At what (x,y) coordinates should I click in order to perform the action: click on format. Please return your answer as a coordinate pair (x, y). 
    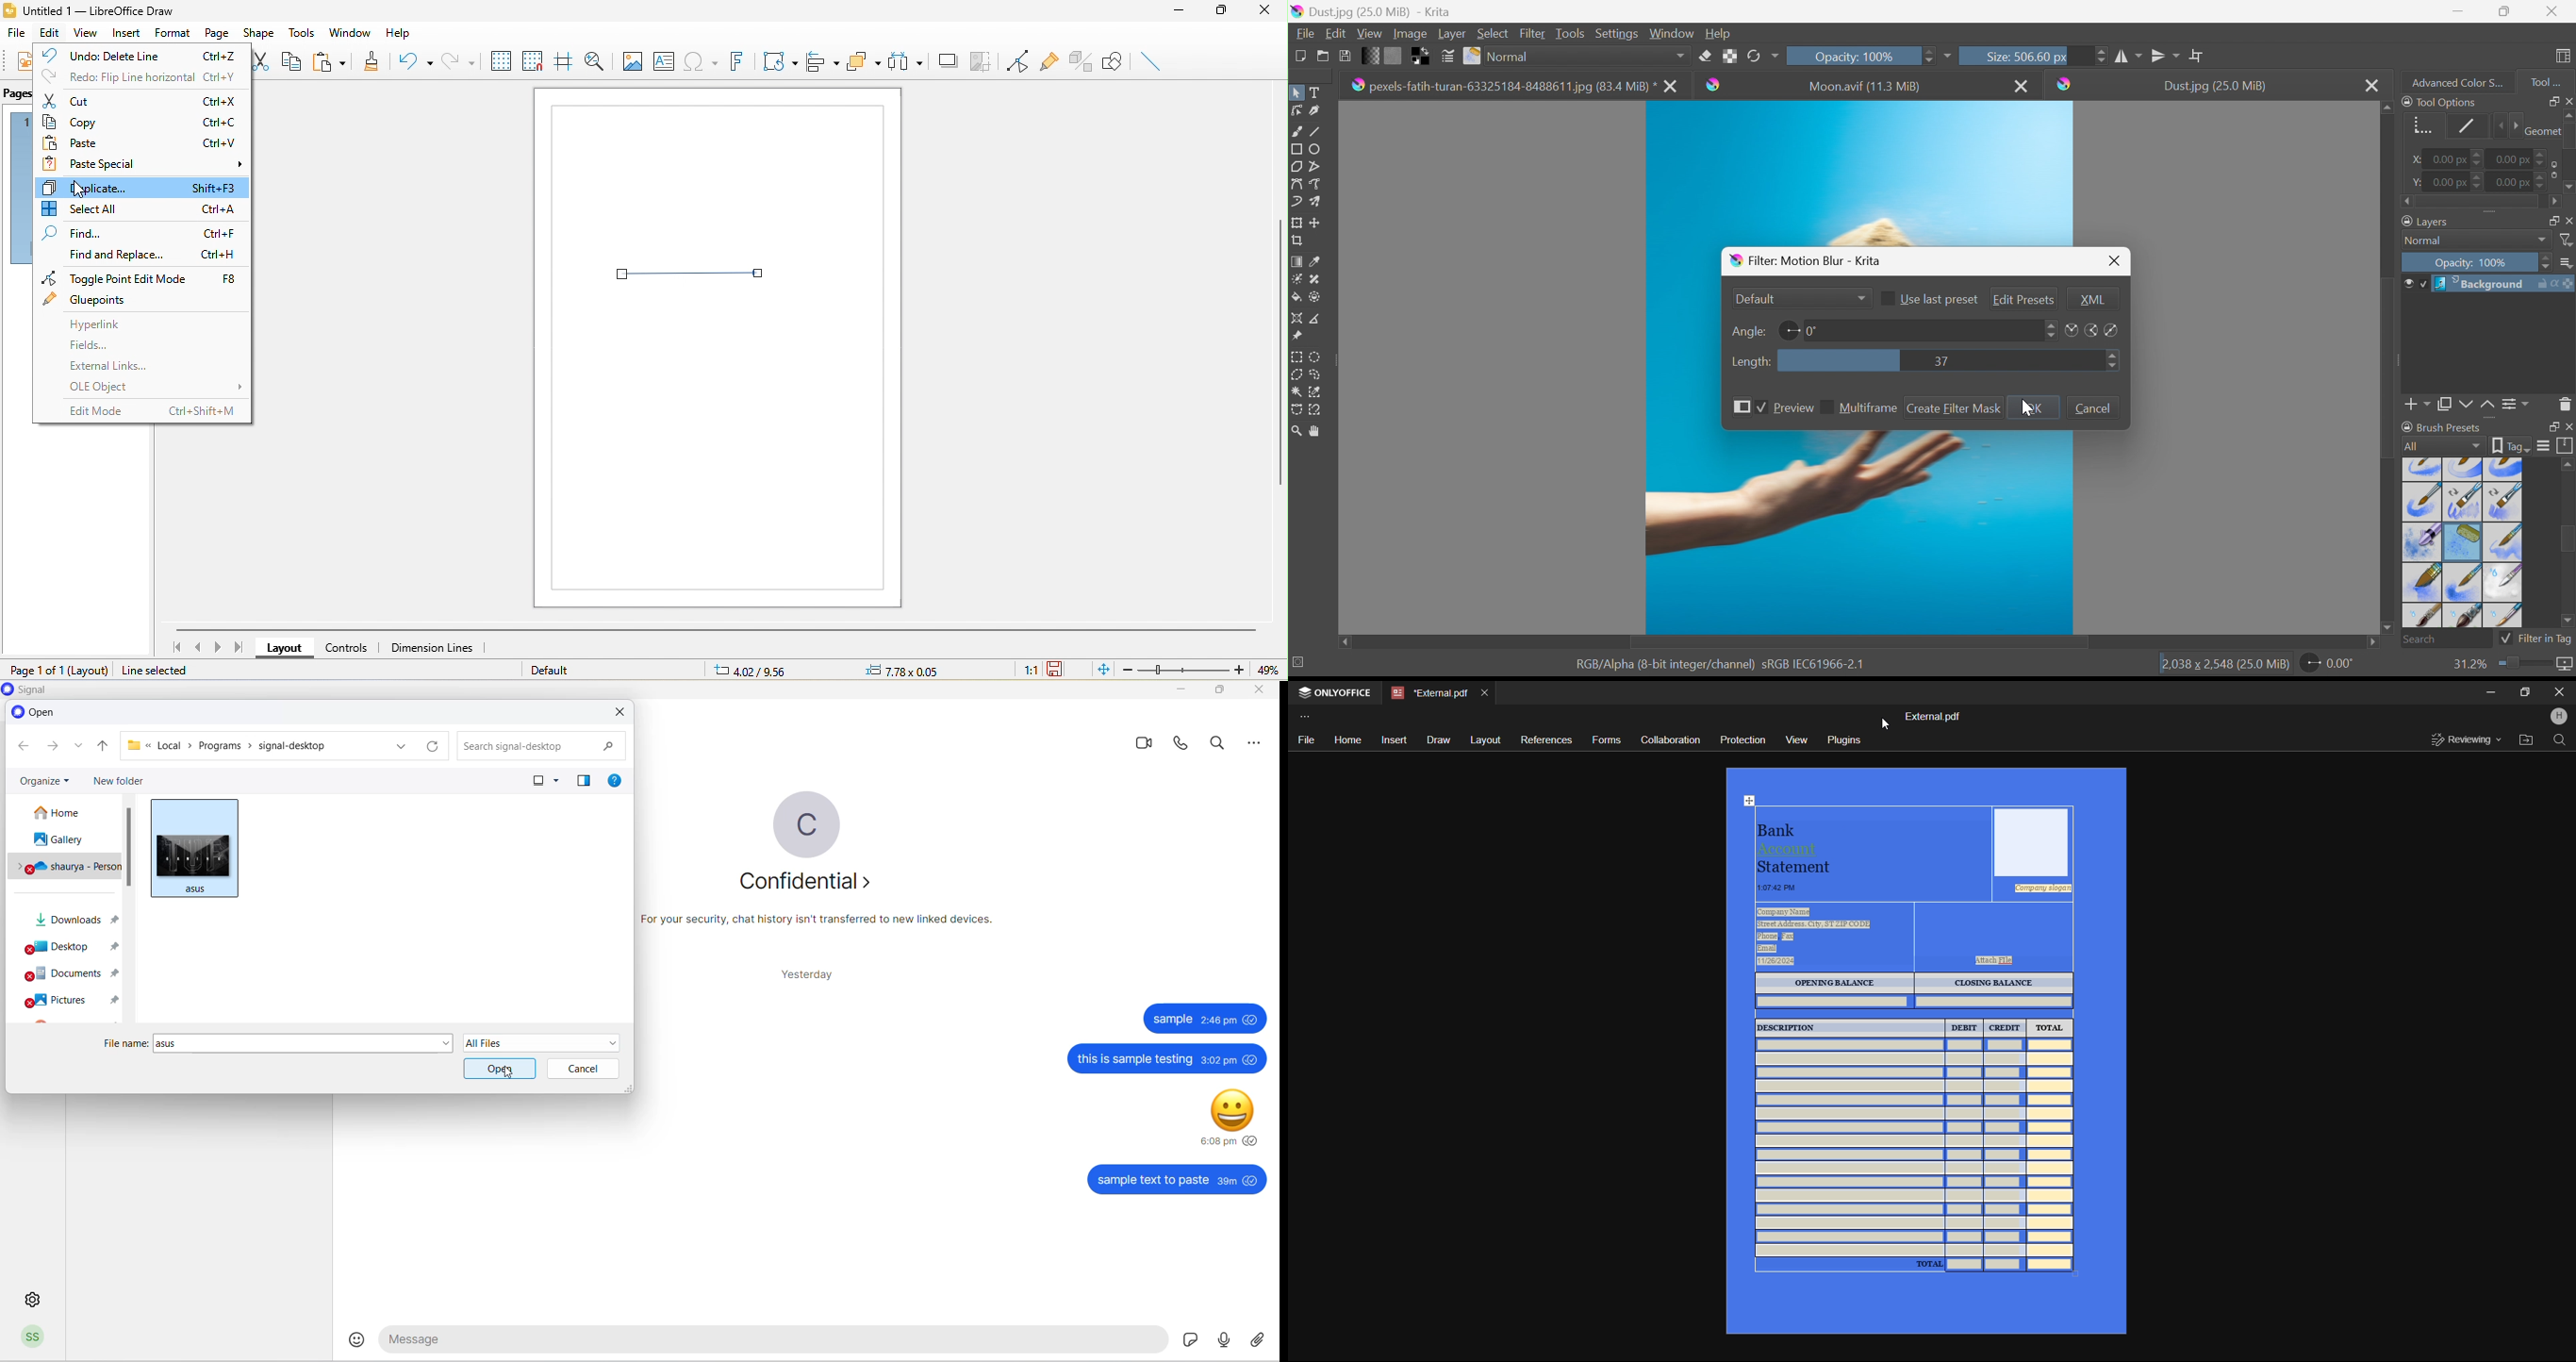
    Looking at the image, I should click on (173, 31).